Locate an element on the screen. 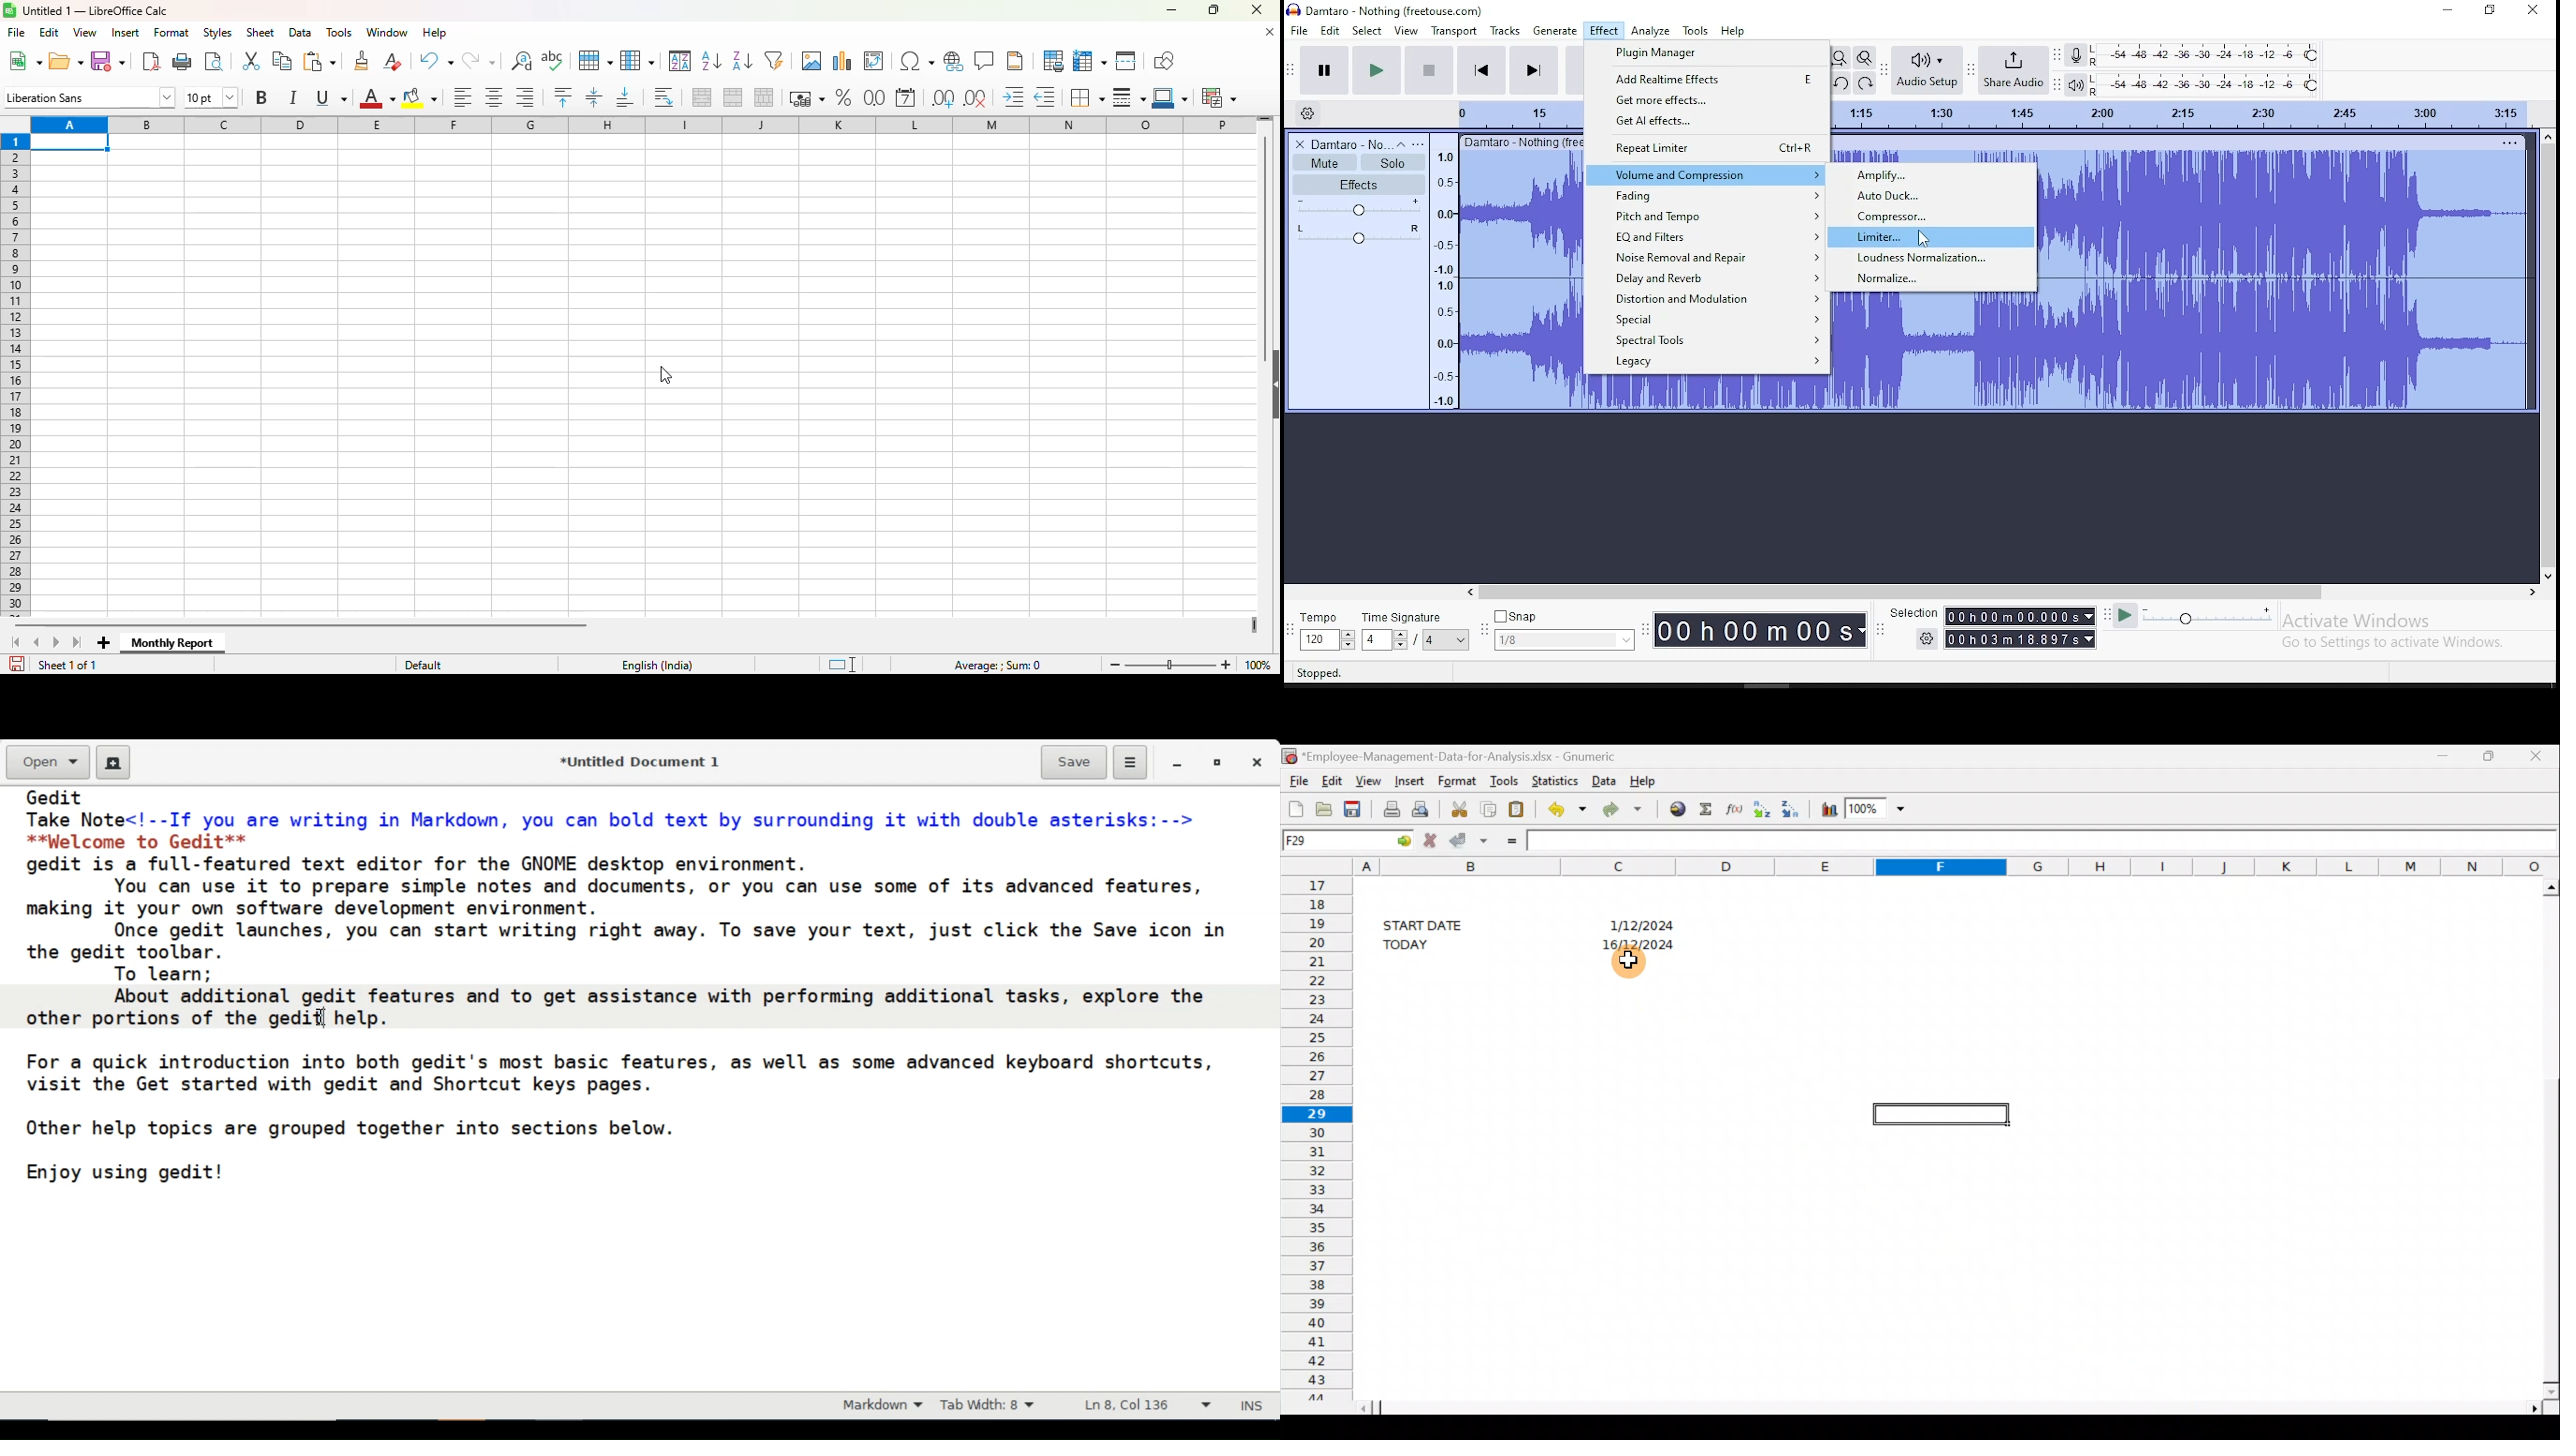 This screenshot has height=1456, width=2576. audio track name is located at coordinates (1346, 143).